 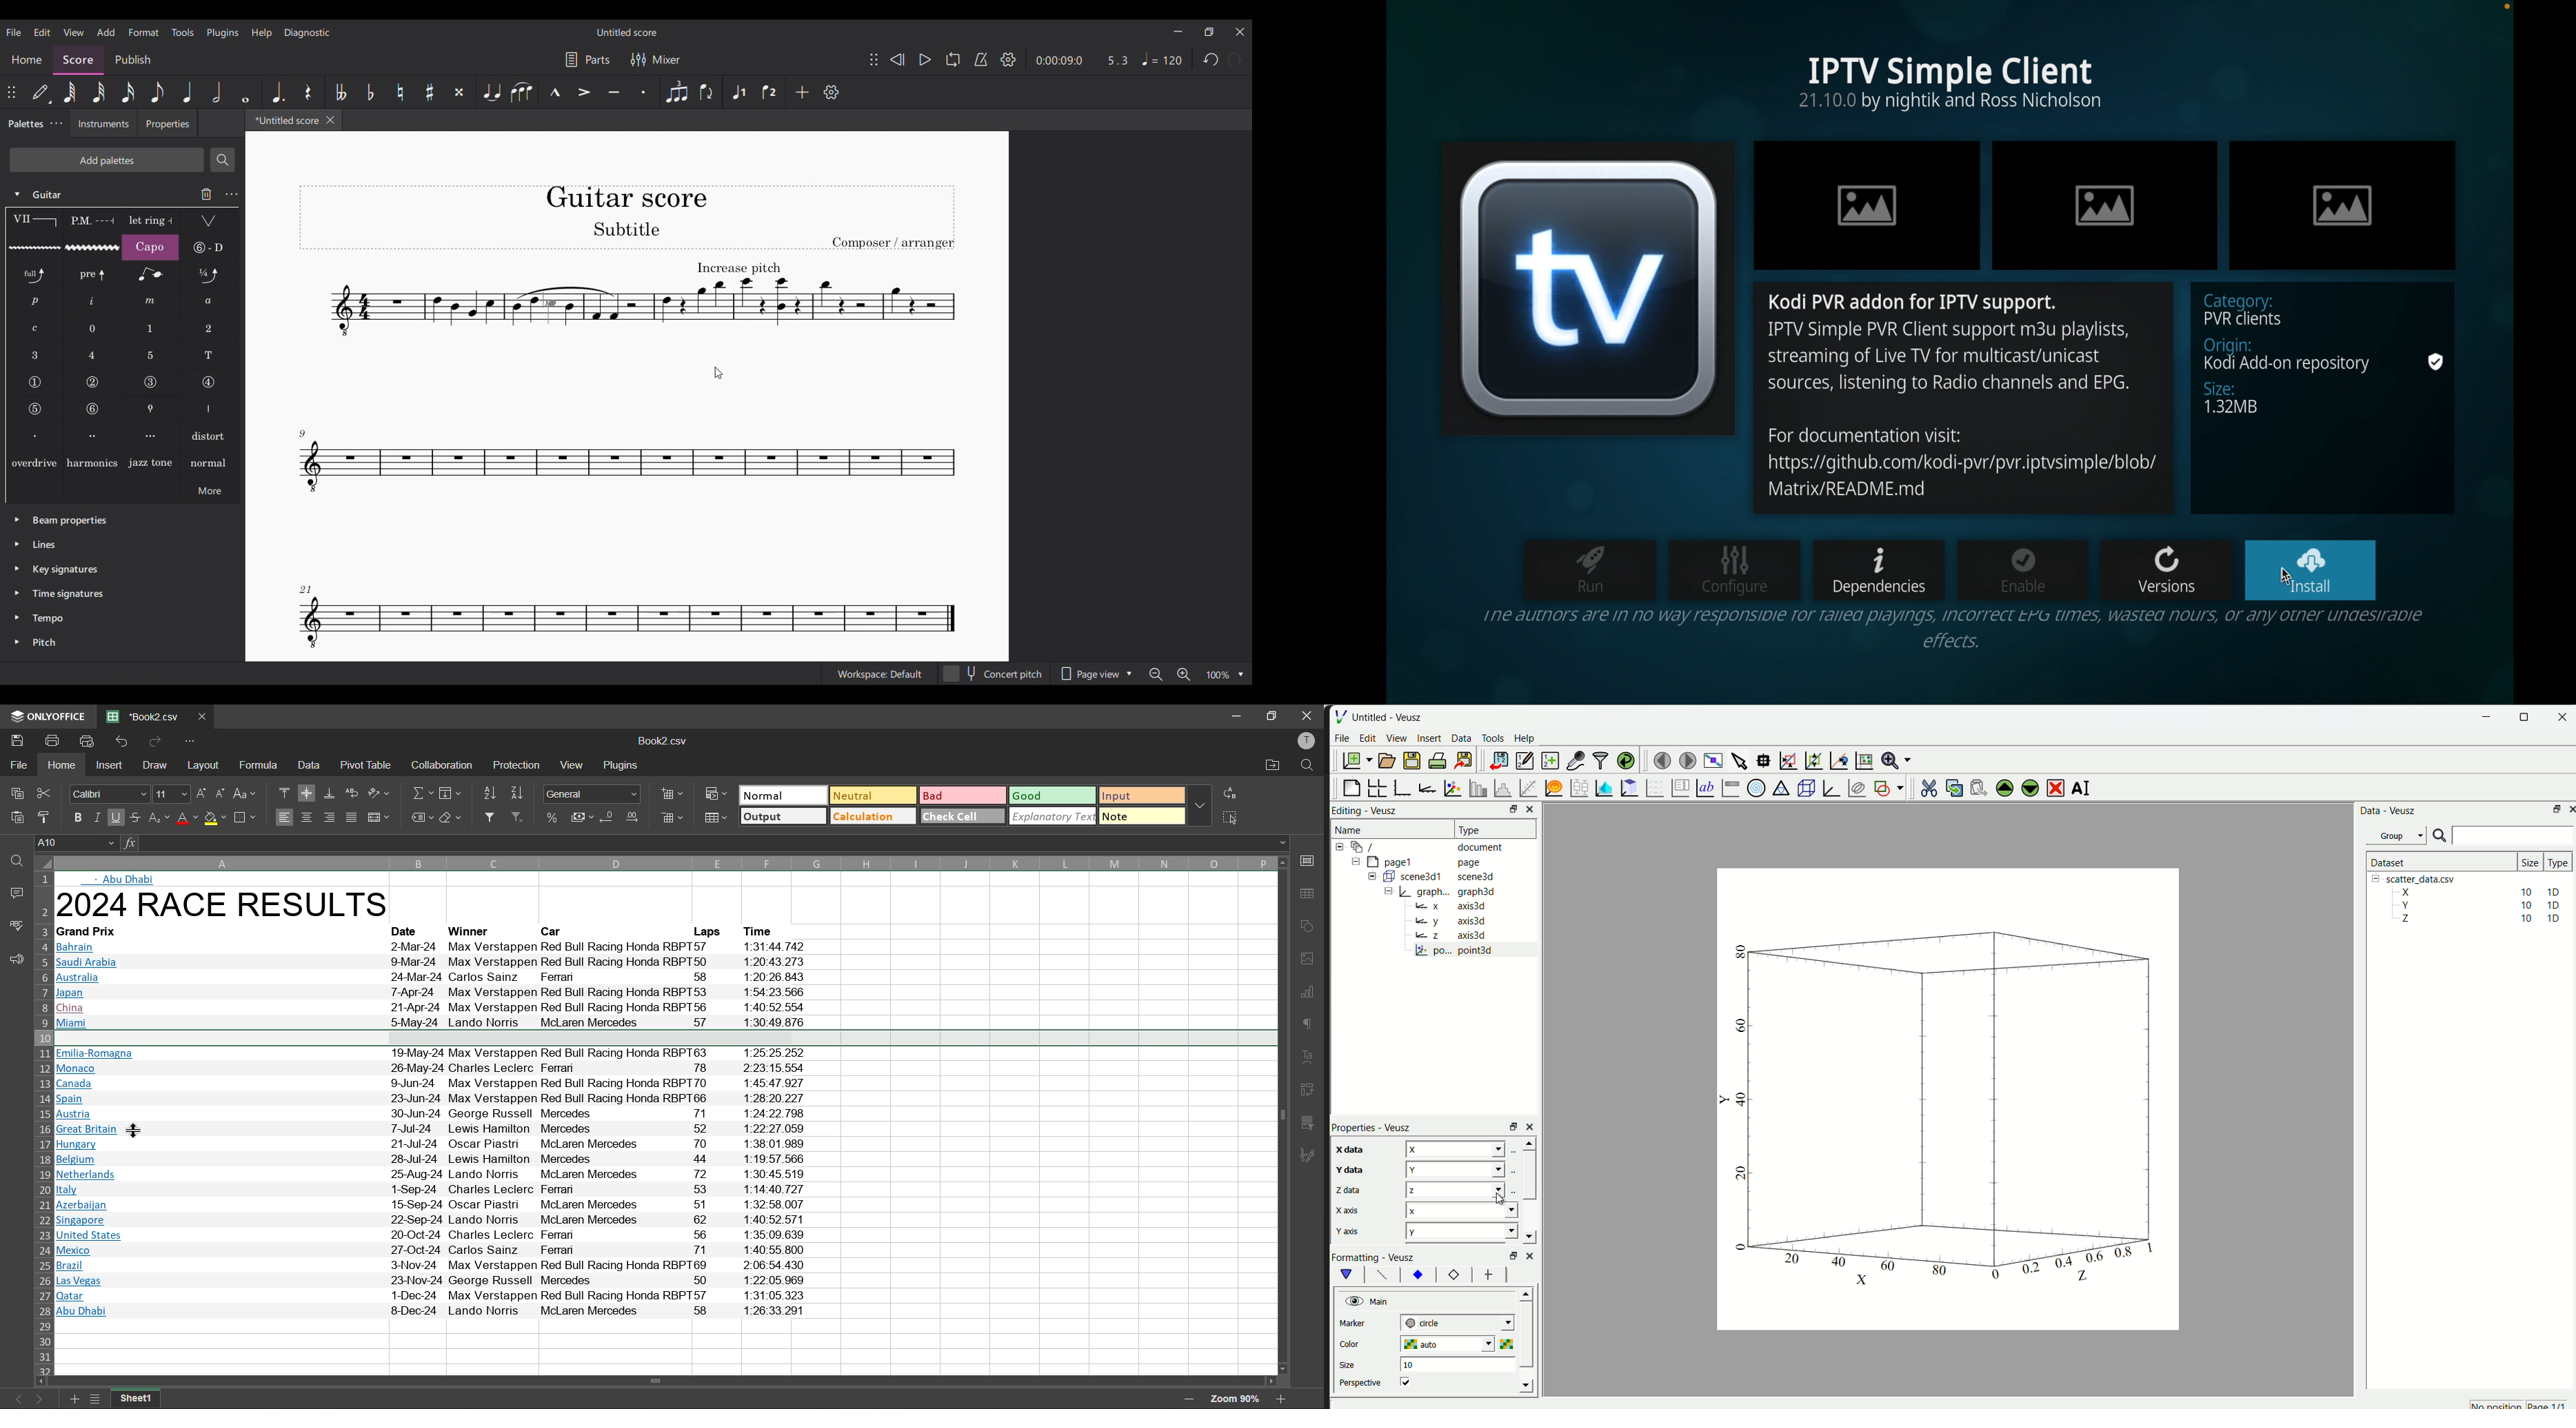 What do you see at coordinates (42, 93) in the screenshot?
I see `Default` at bounding box center [42, 93].